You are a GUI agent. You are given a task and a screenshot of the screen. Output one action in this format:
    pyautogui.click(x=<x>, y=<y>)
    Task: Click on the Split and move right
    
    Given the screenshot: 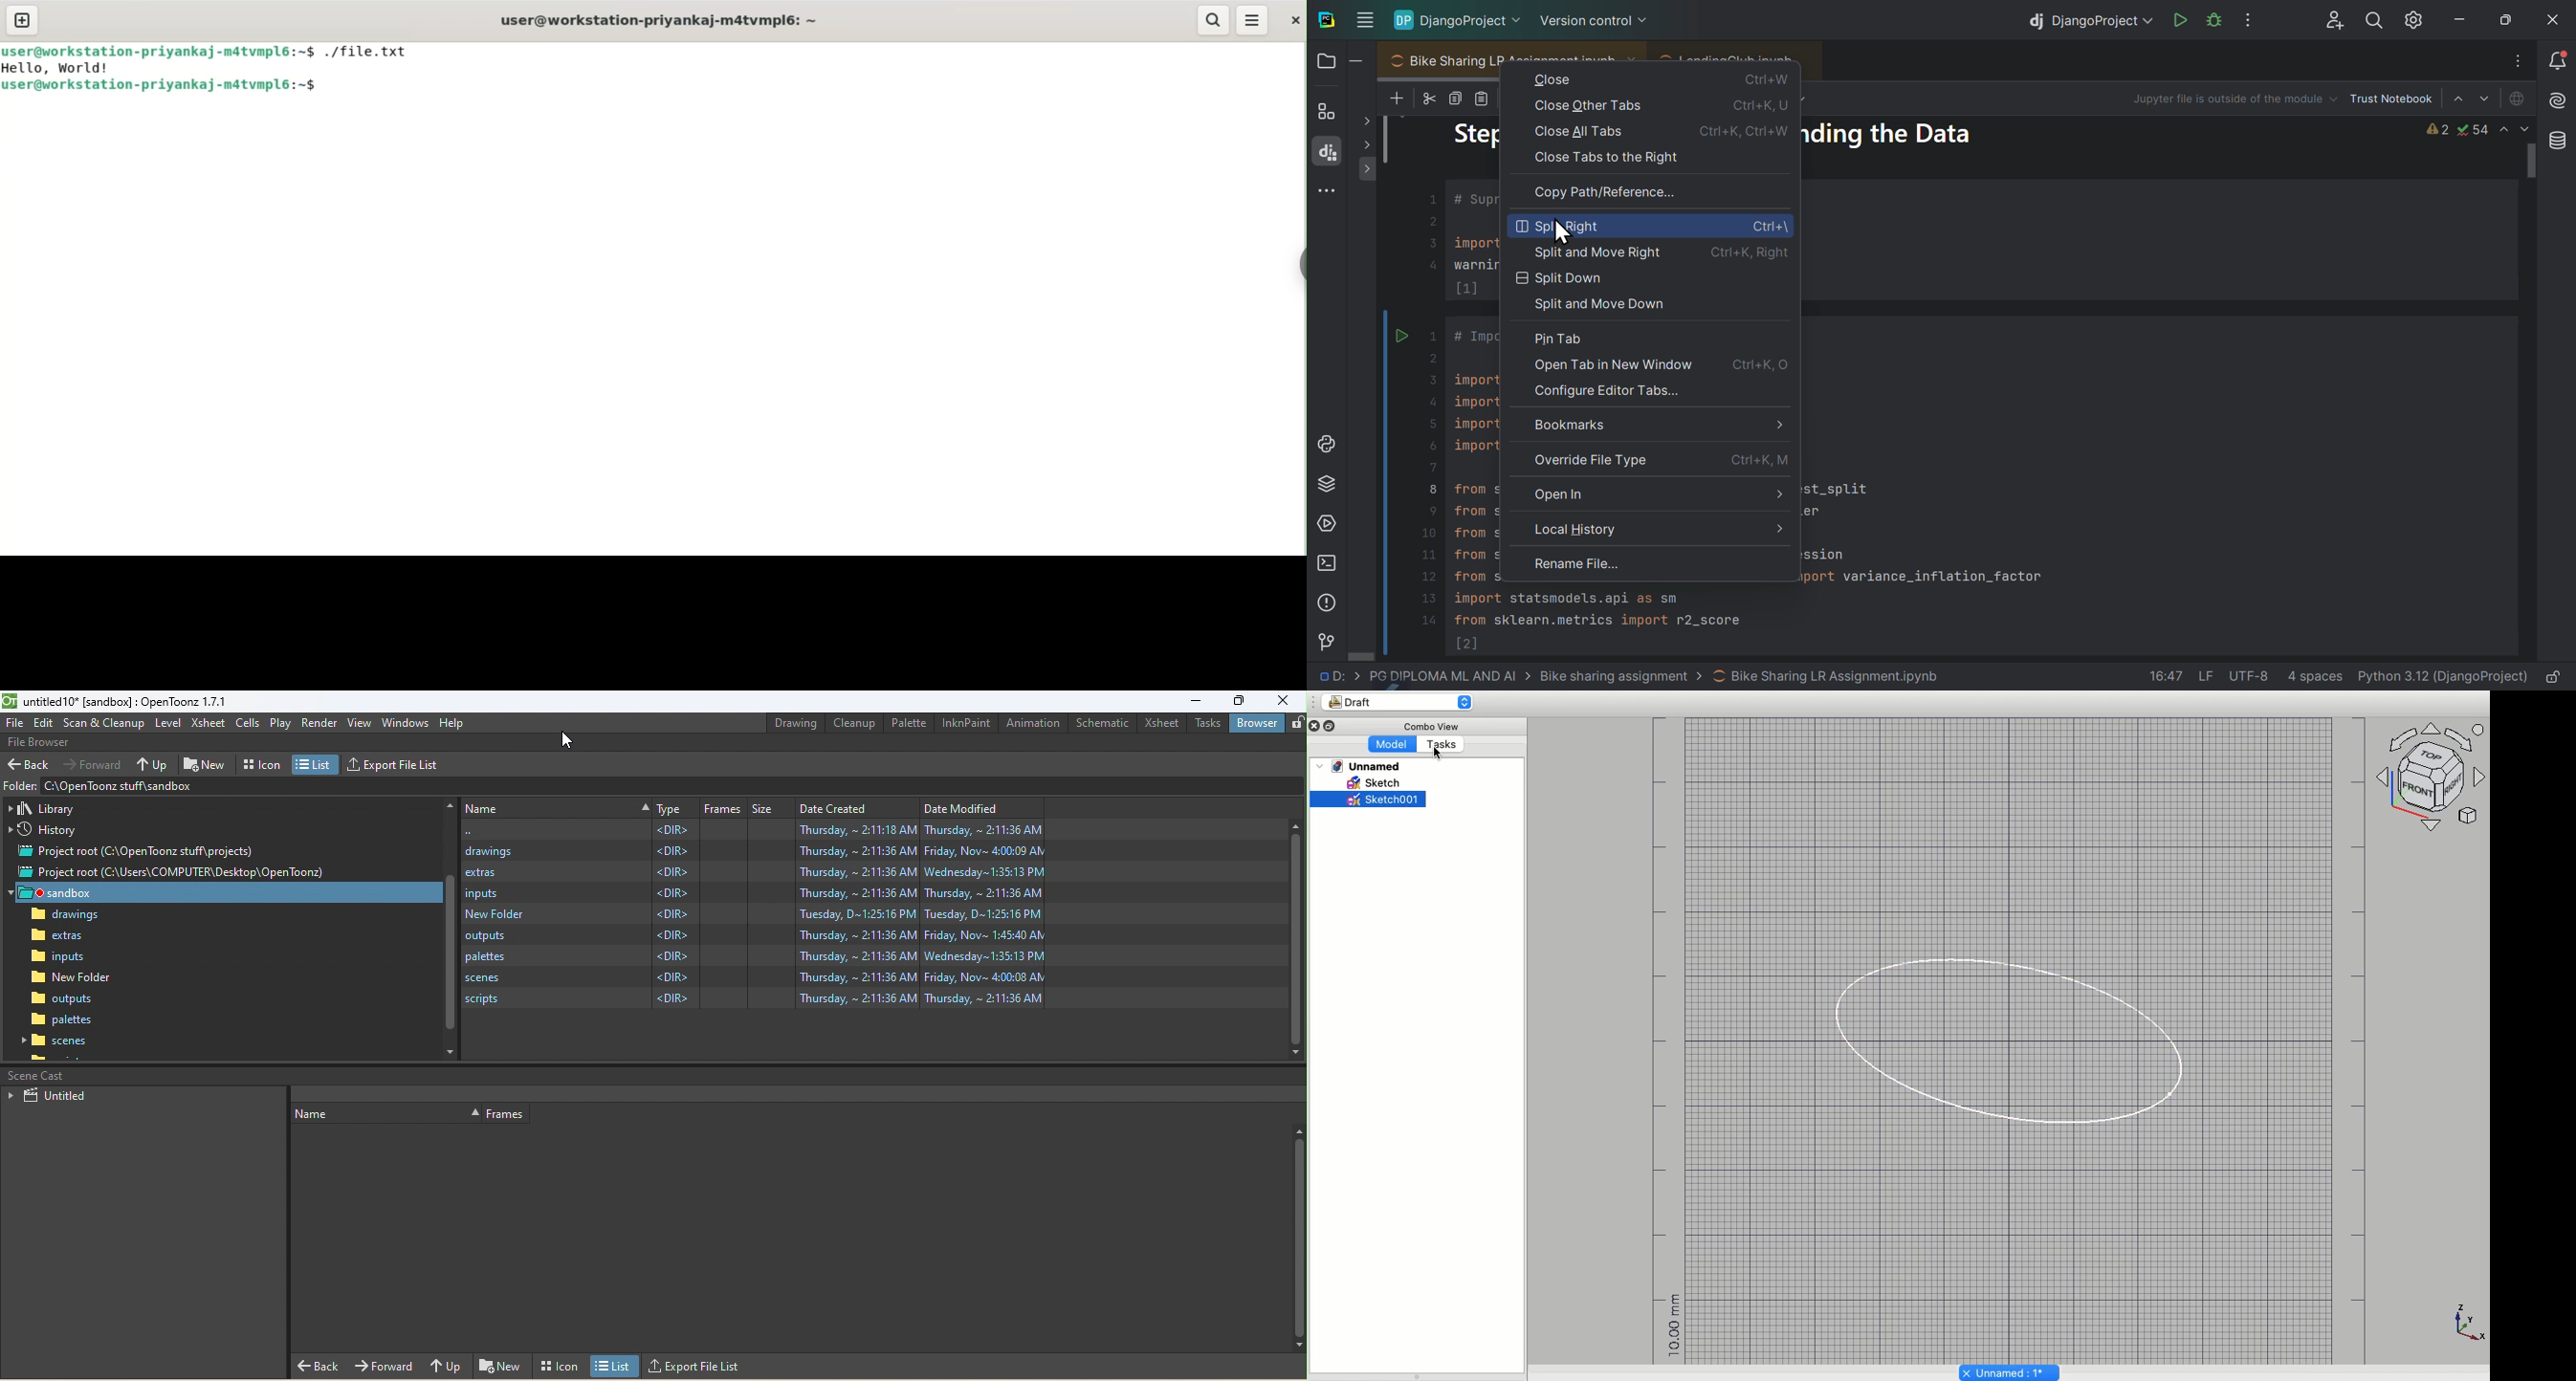 What is the action you would take?
    pyautogui.click(x=1653, y=253)
    